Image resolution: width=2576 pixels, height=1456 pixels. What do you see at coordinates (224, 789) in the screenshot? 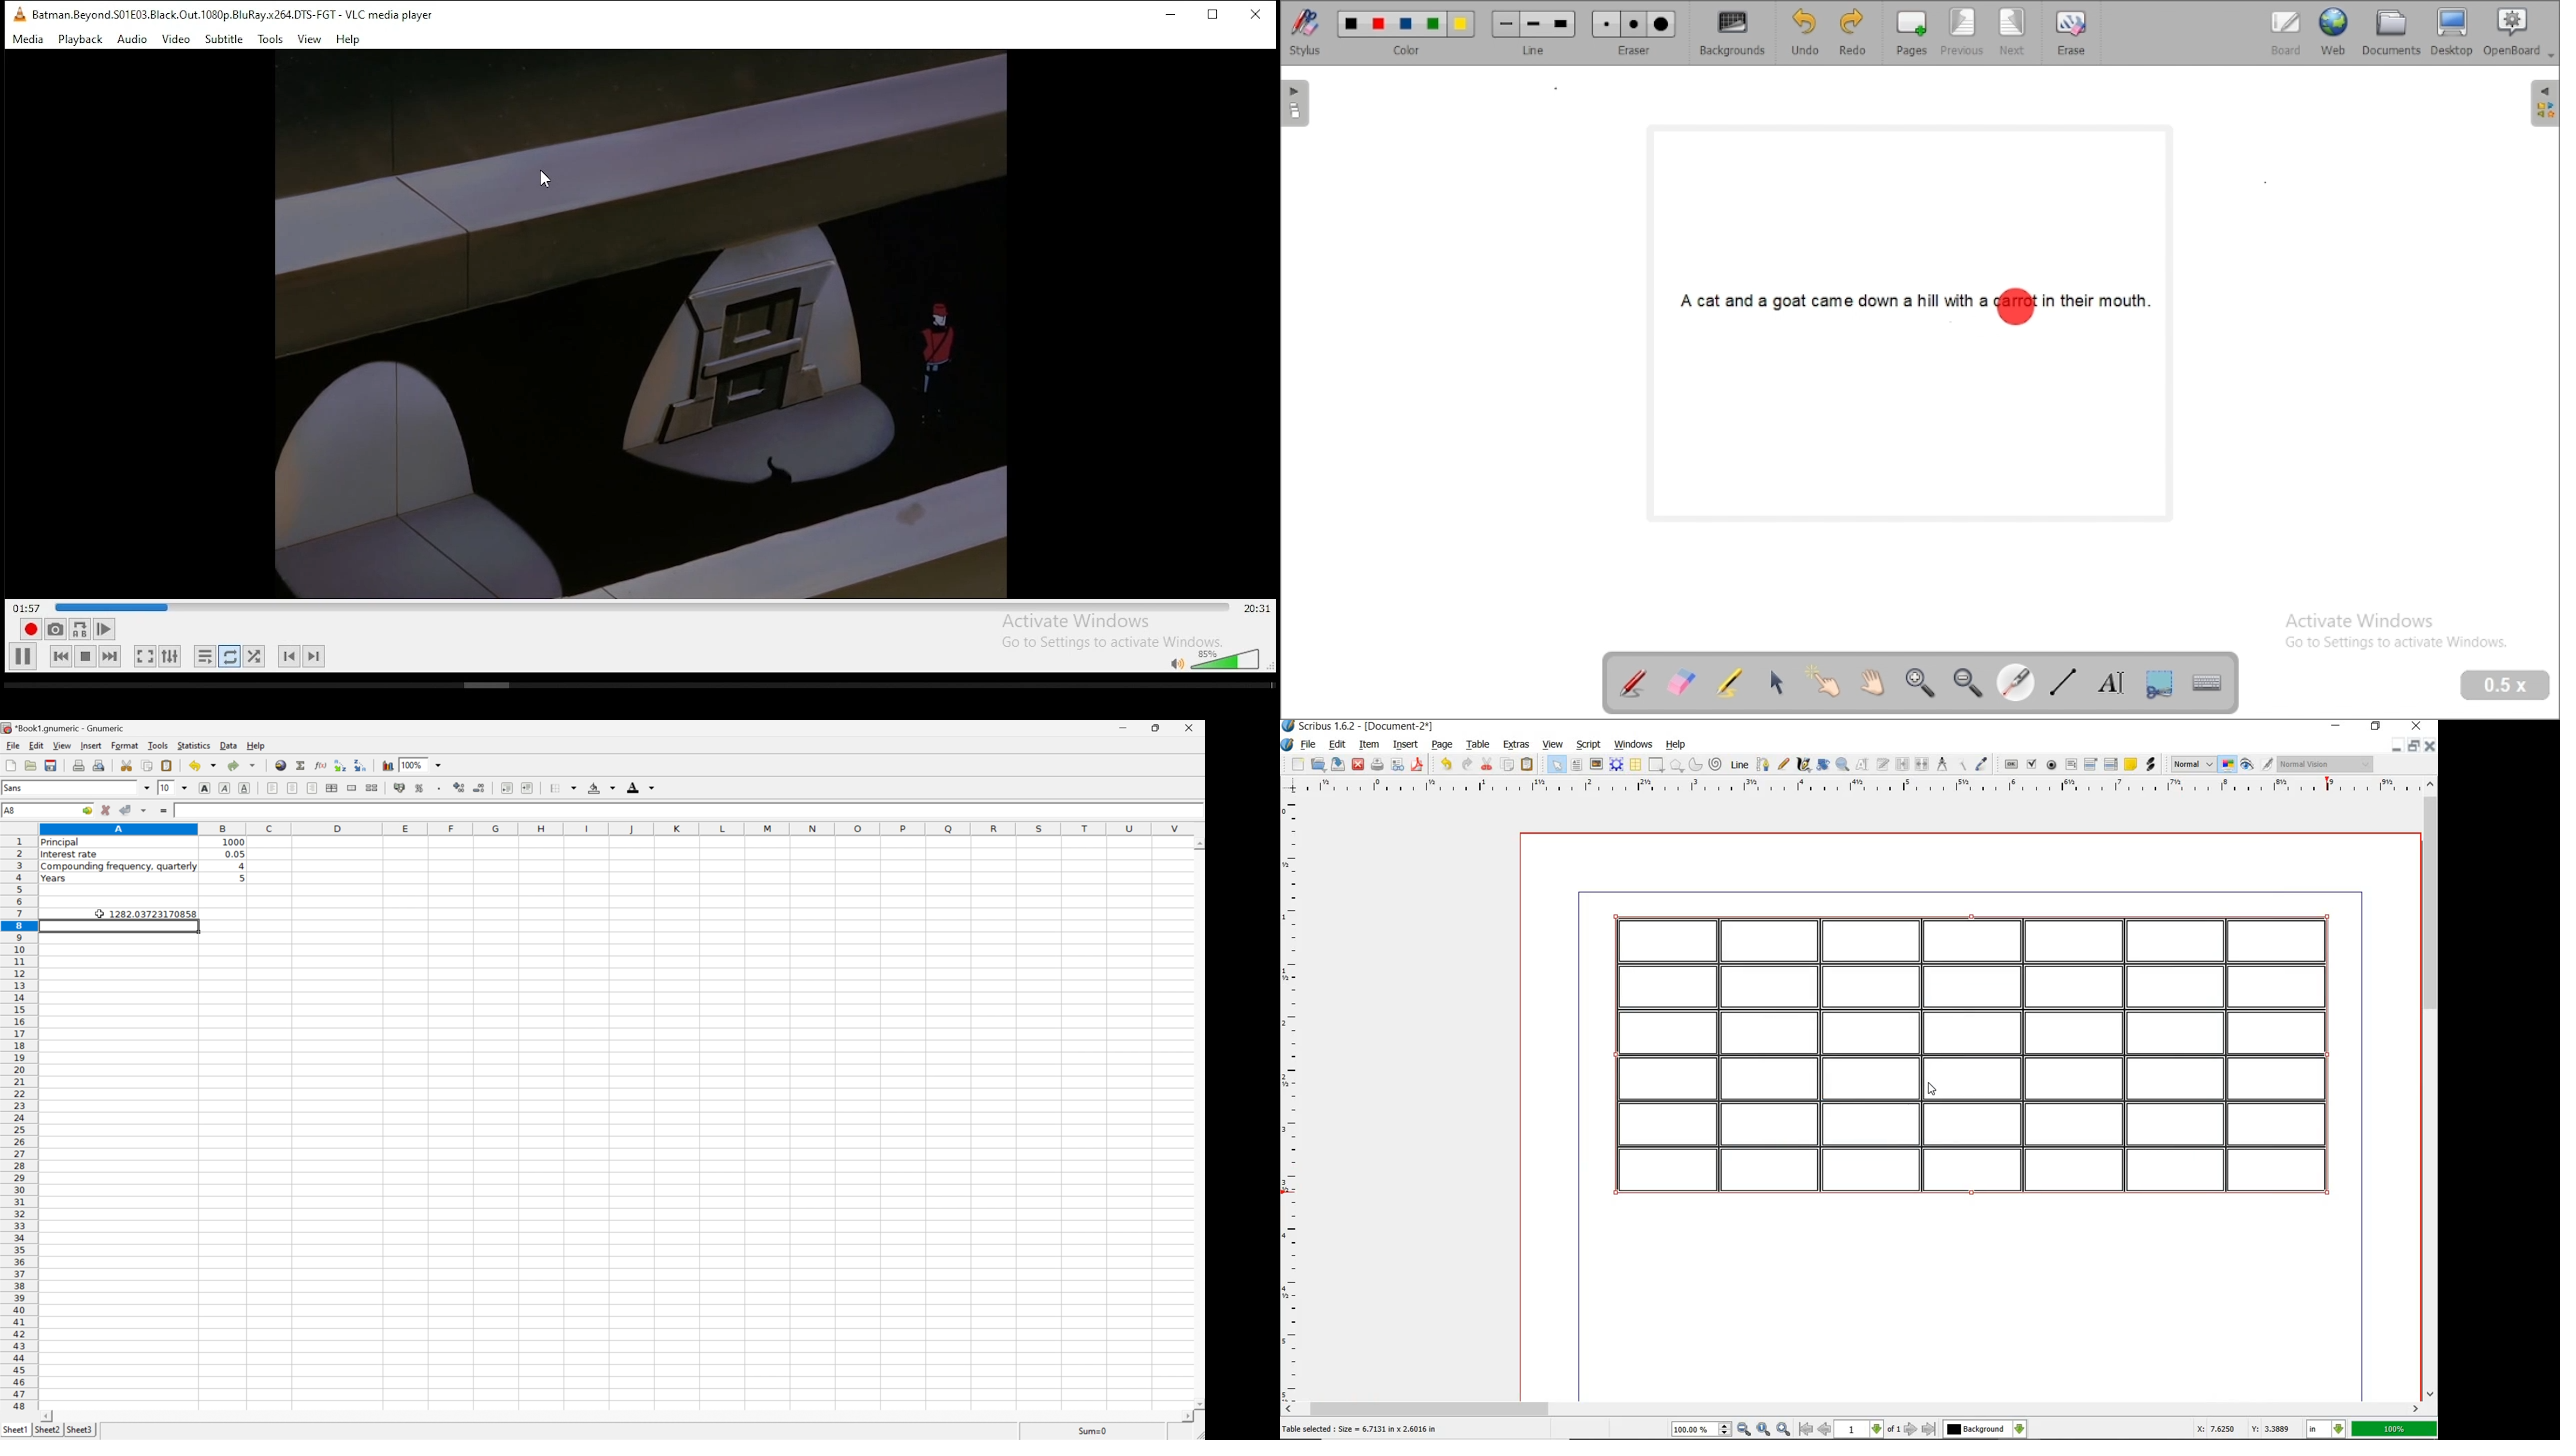
I see `italic` at bounding box center [224, 789].